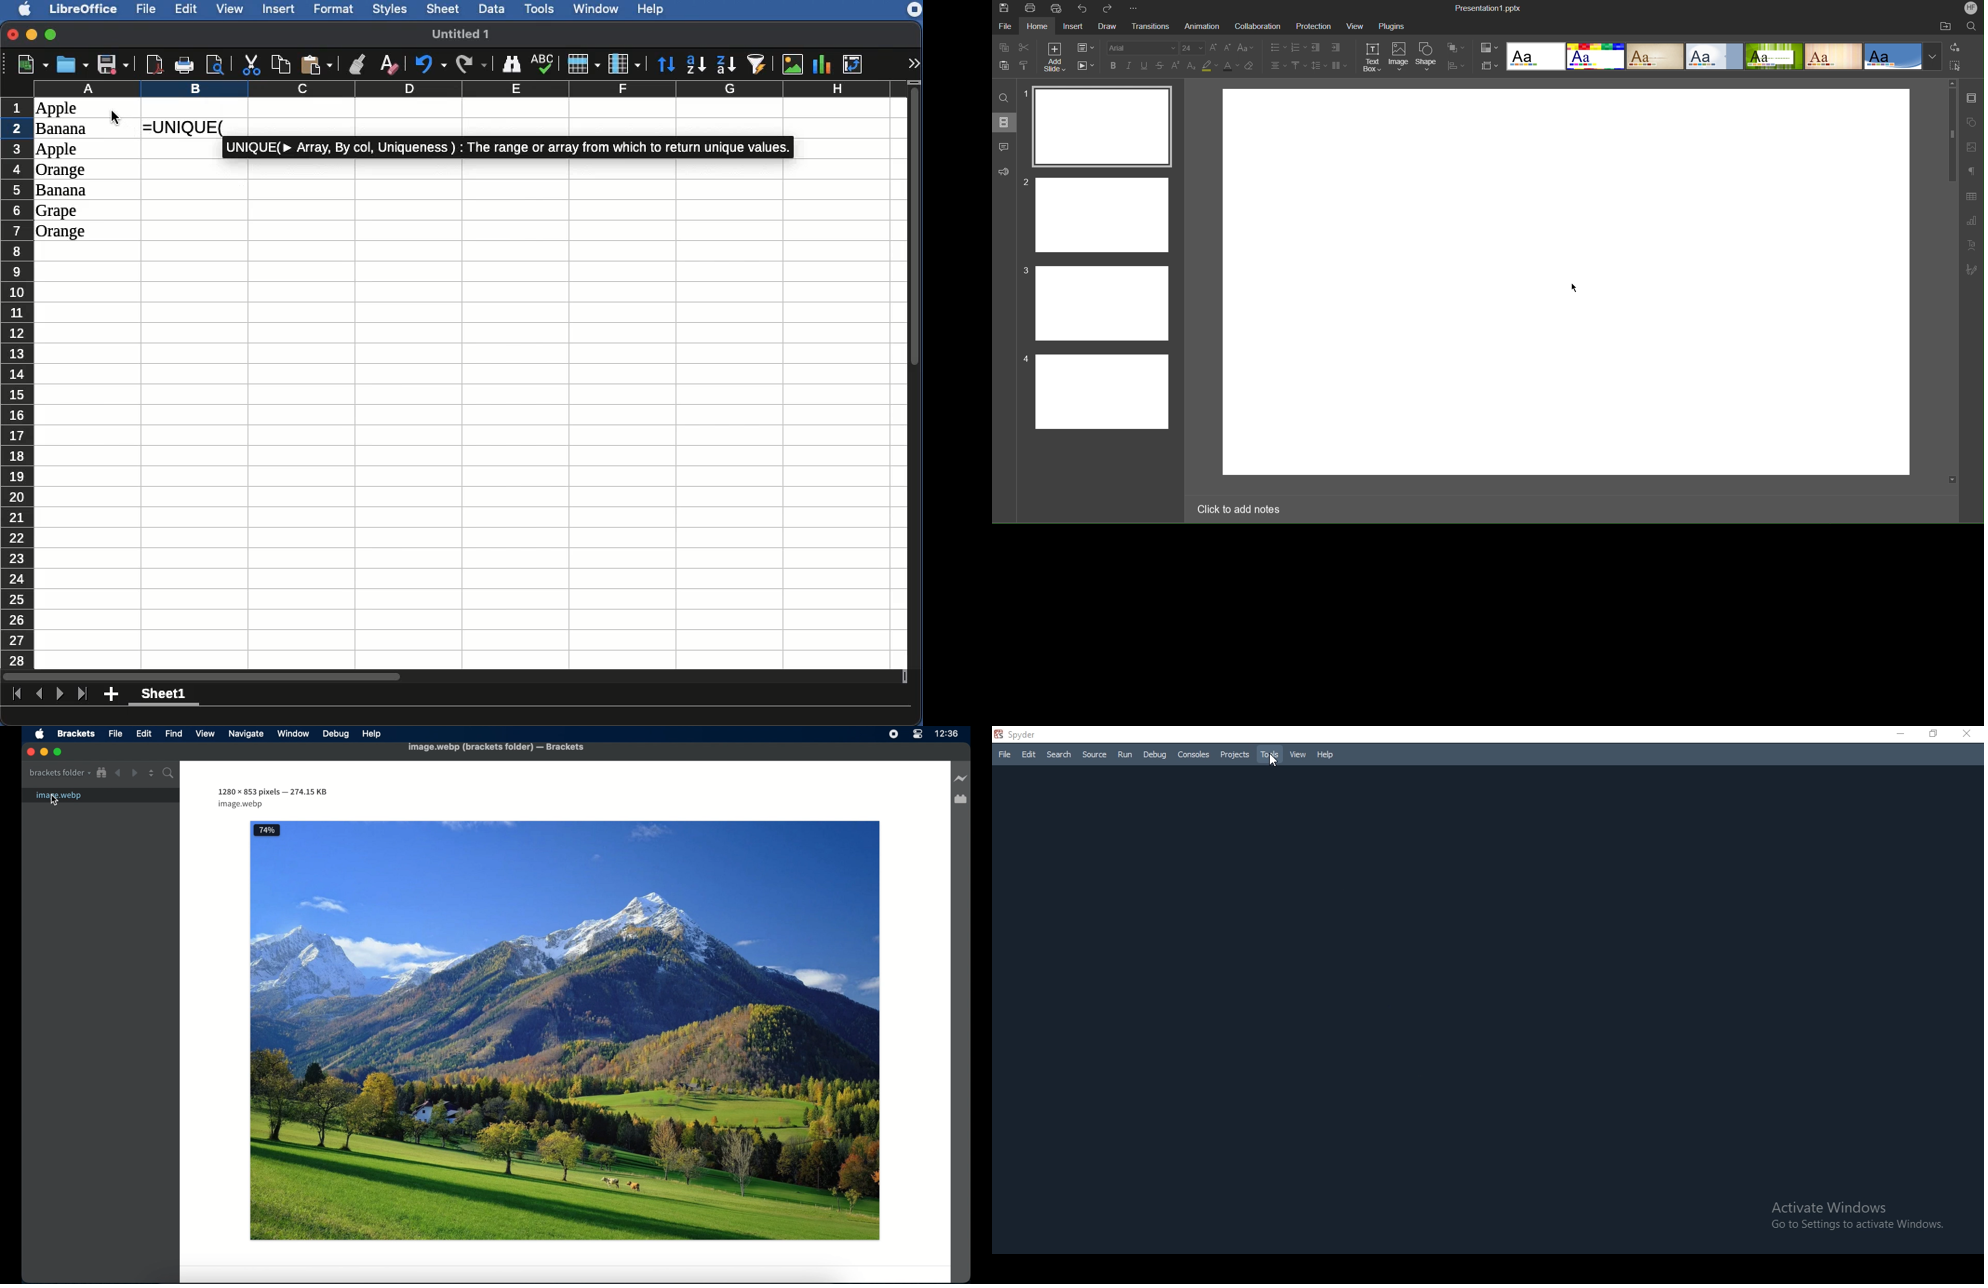 The height and width of the screenshot is (1288, 1988). I want to click on Line Spacing, so click(1317, 65).